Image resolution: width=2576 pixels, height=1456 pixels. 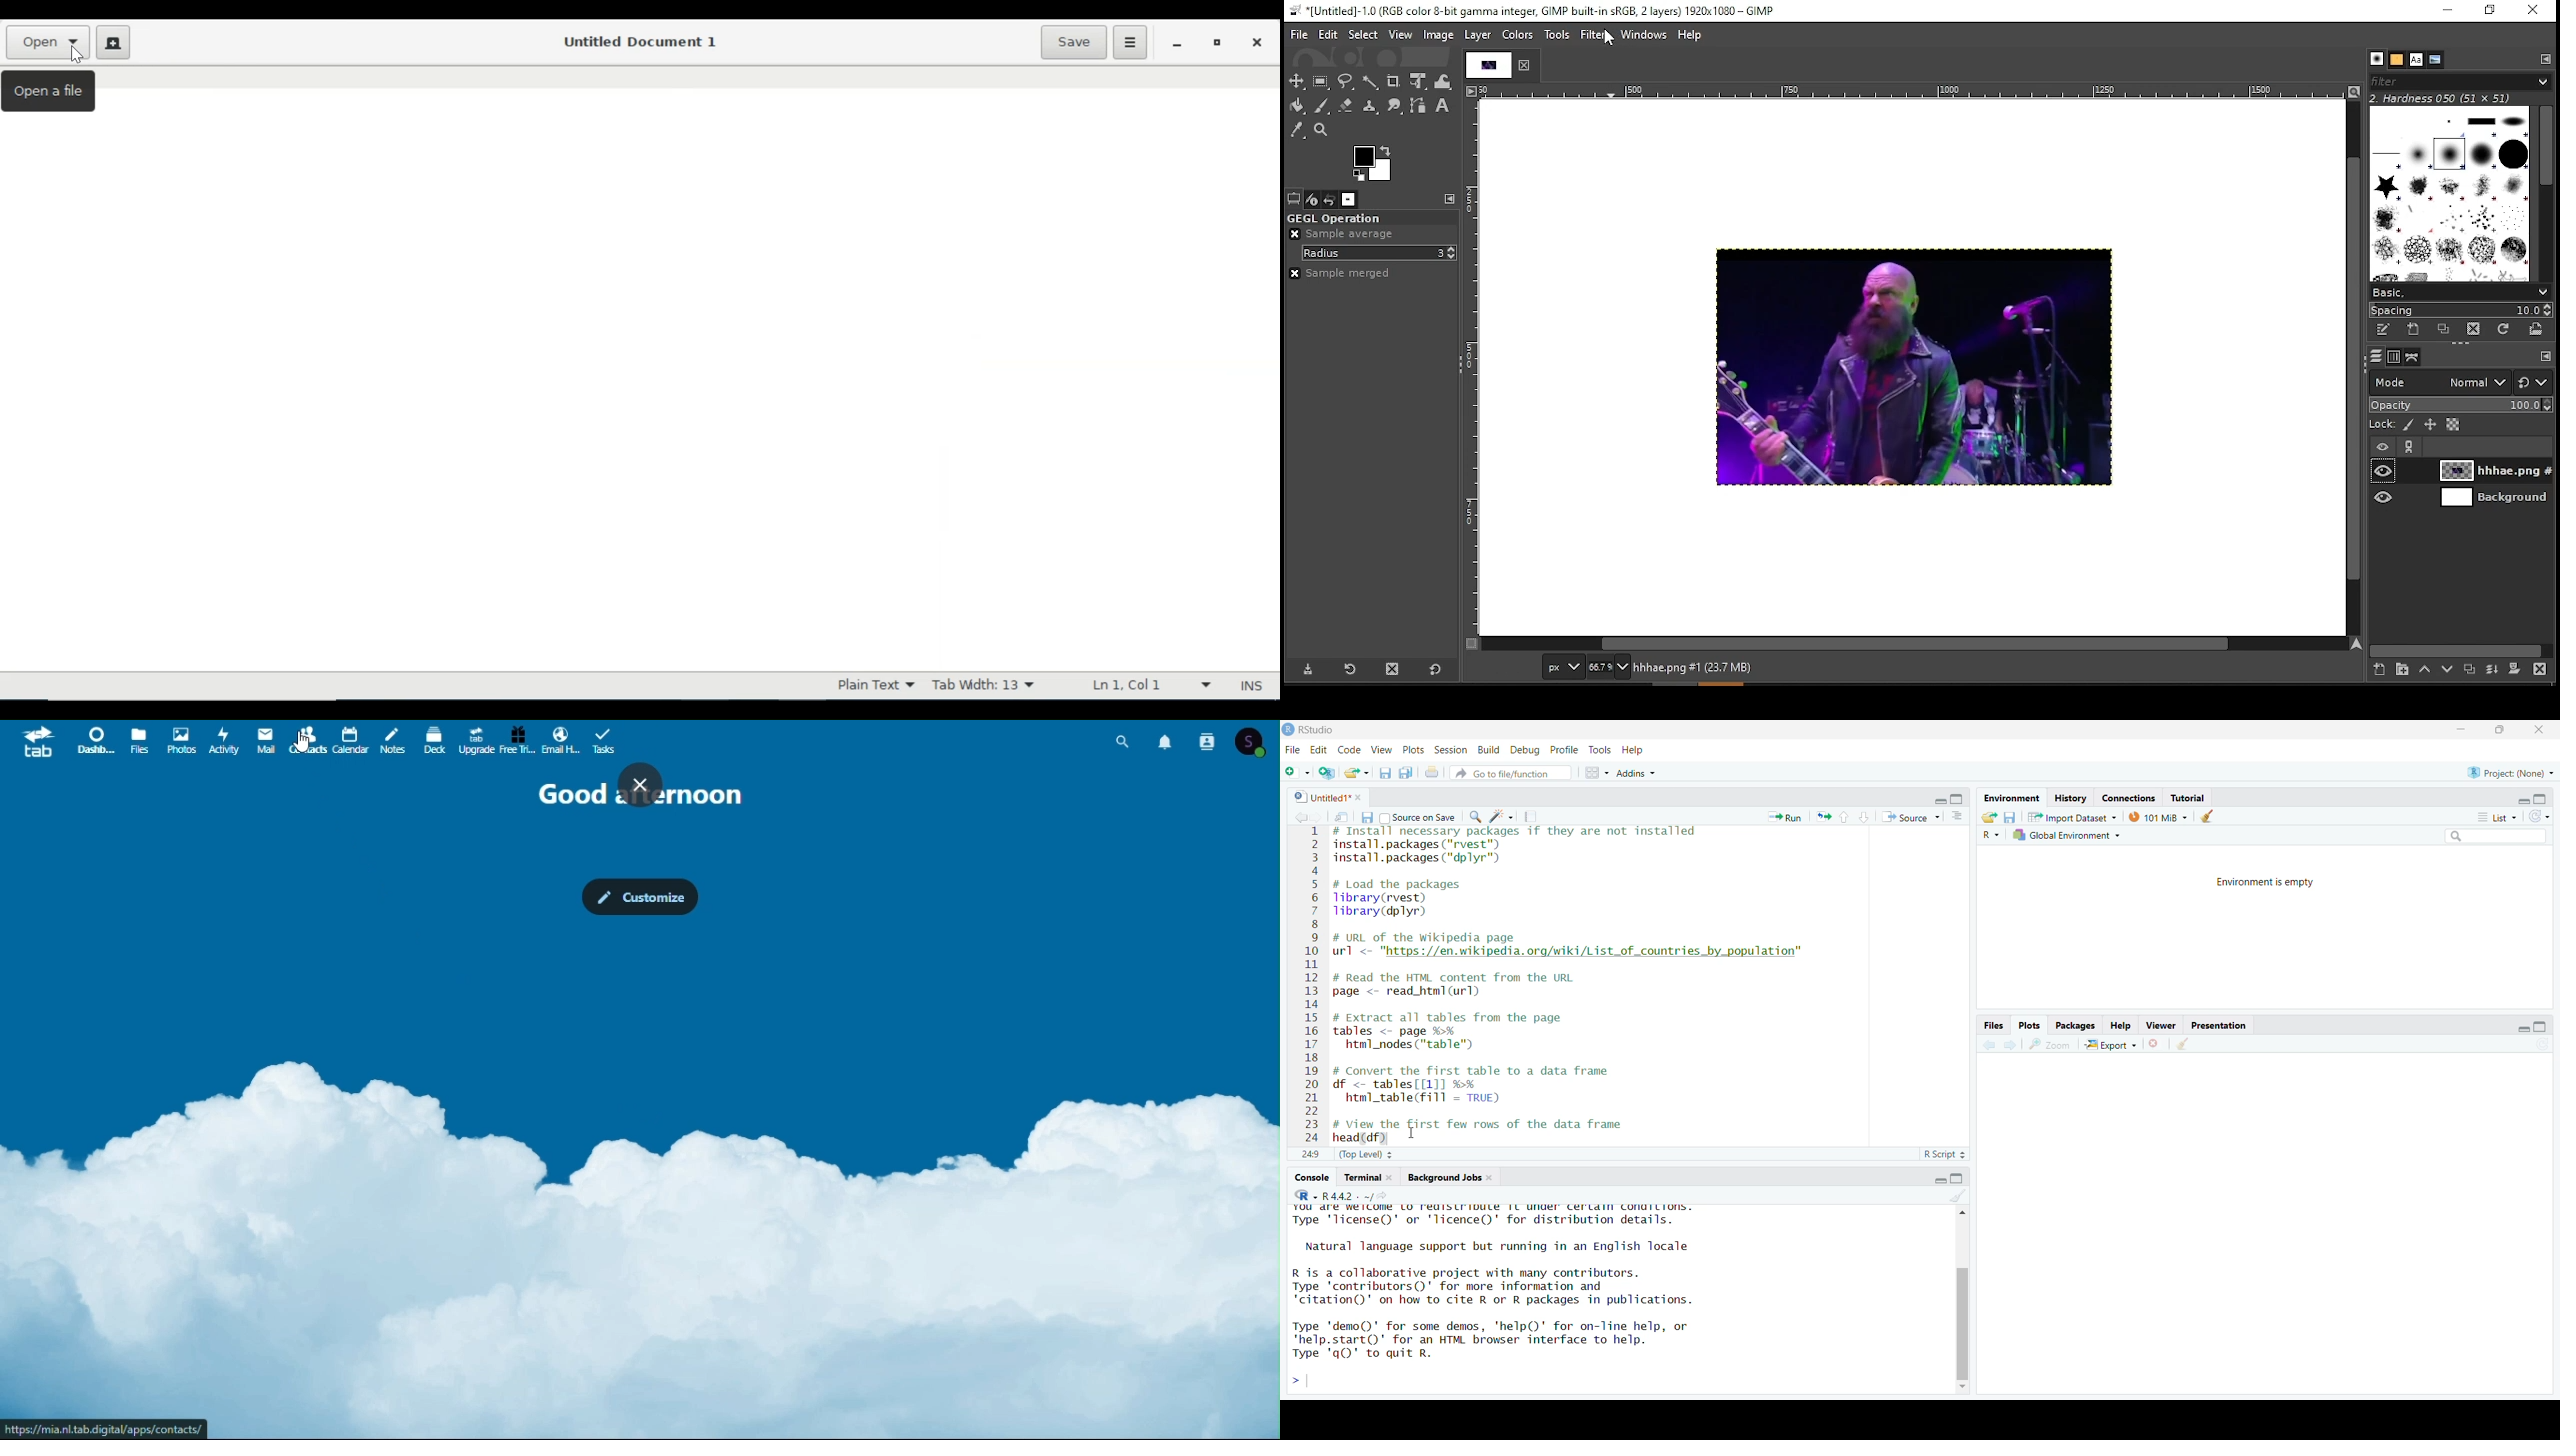 I want to click on Console, so click(x=1311, y=1178).